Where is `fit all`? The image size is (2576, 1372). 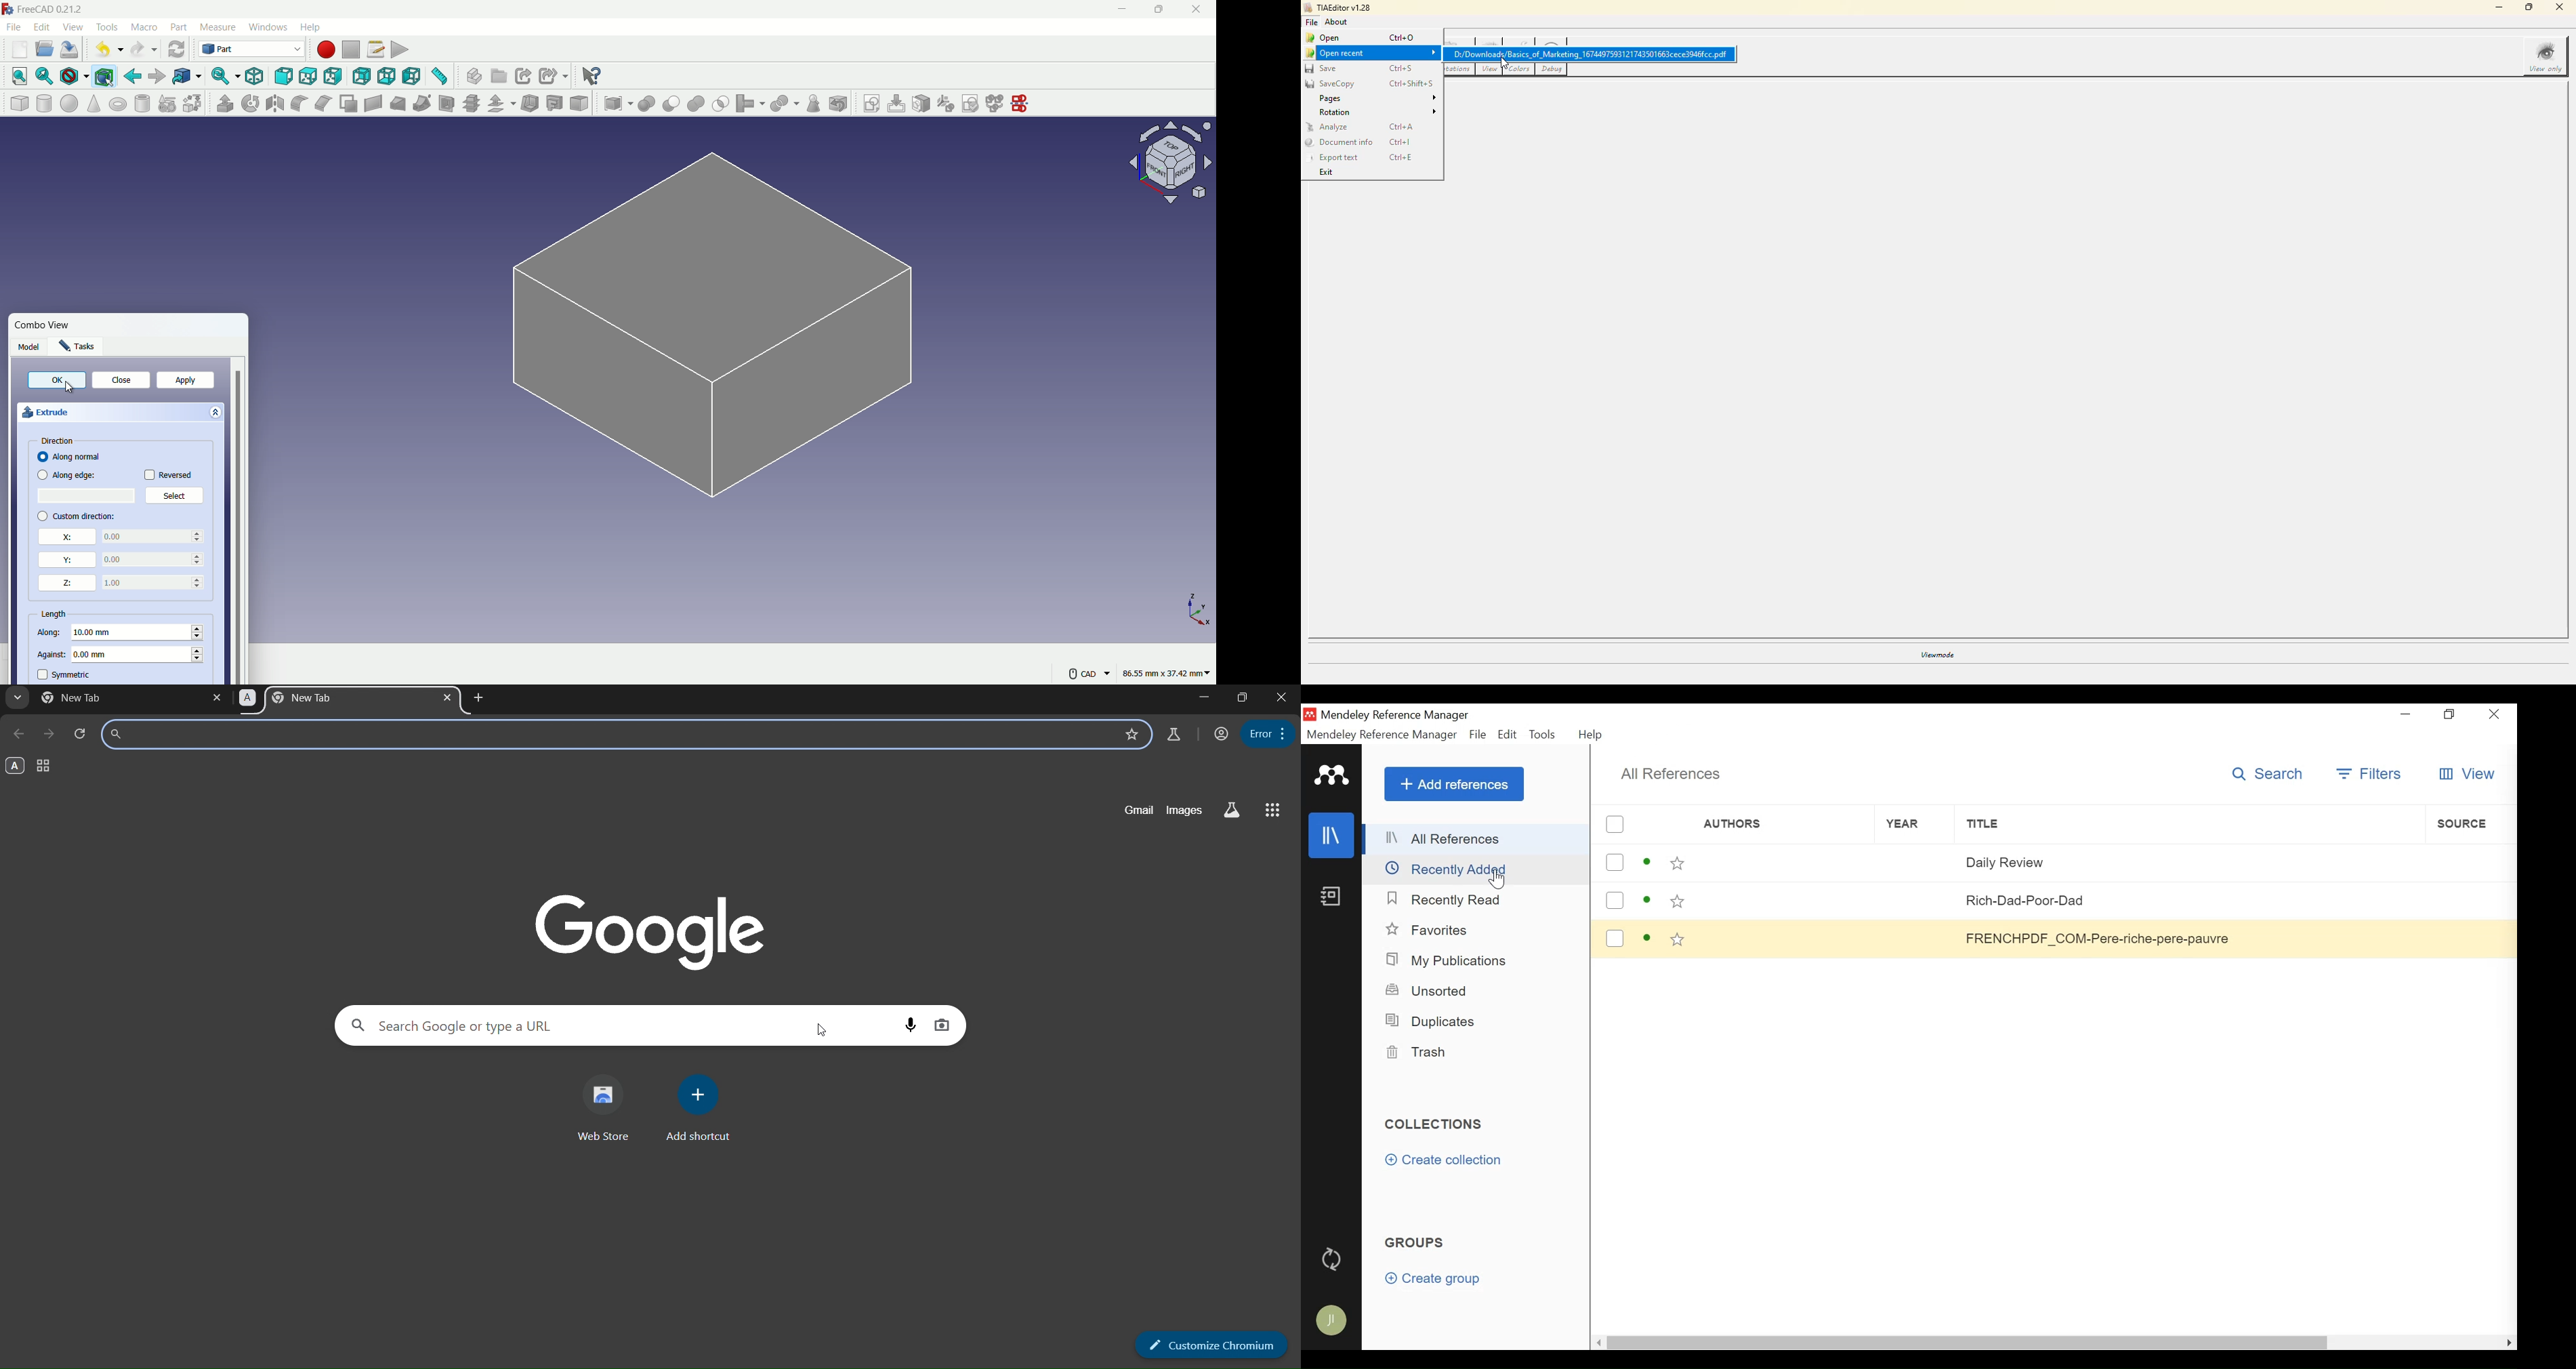
fit all is located at coordinates (21, 76).